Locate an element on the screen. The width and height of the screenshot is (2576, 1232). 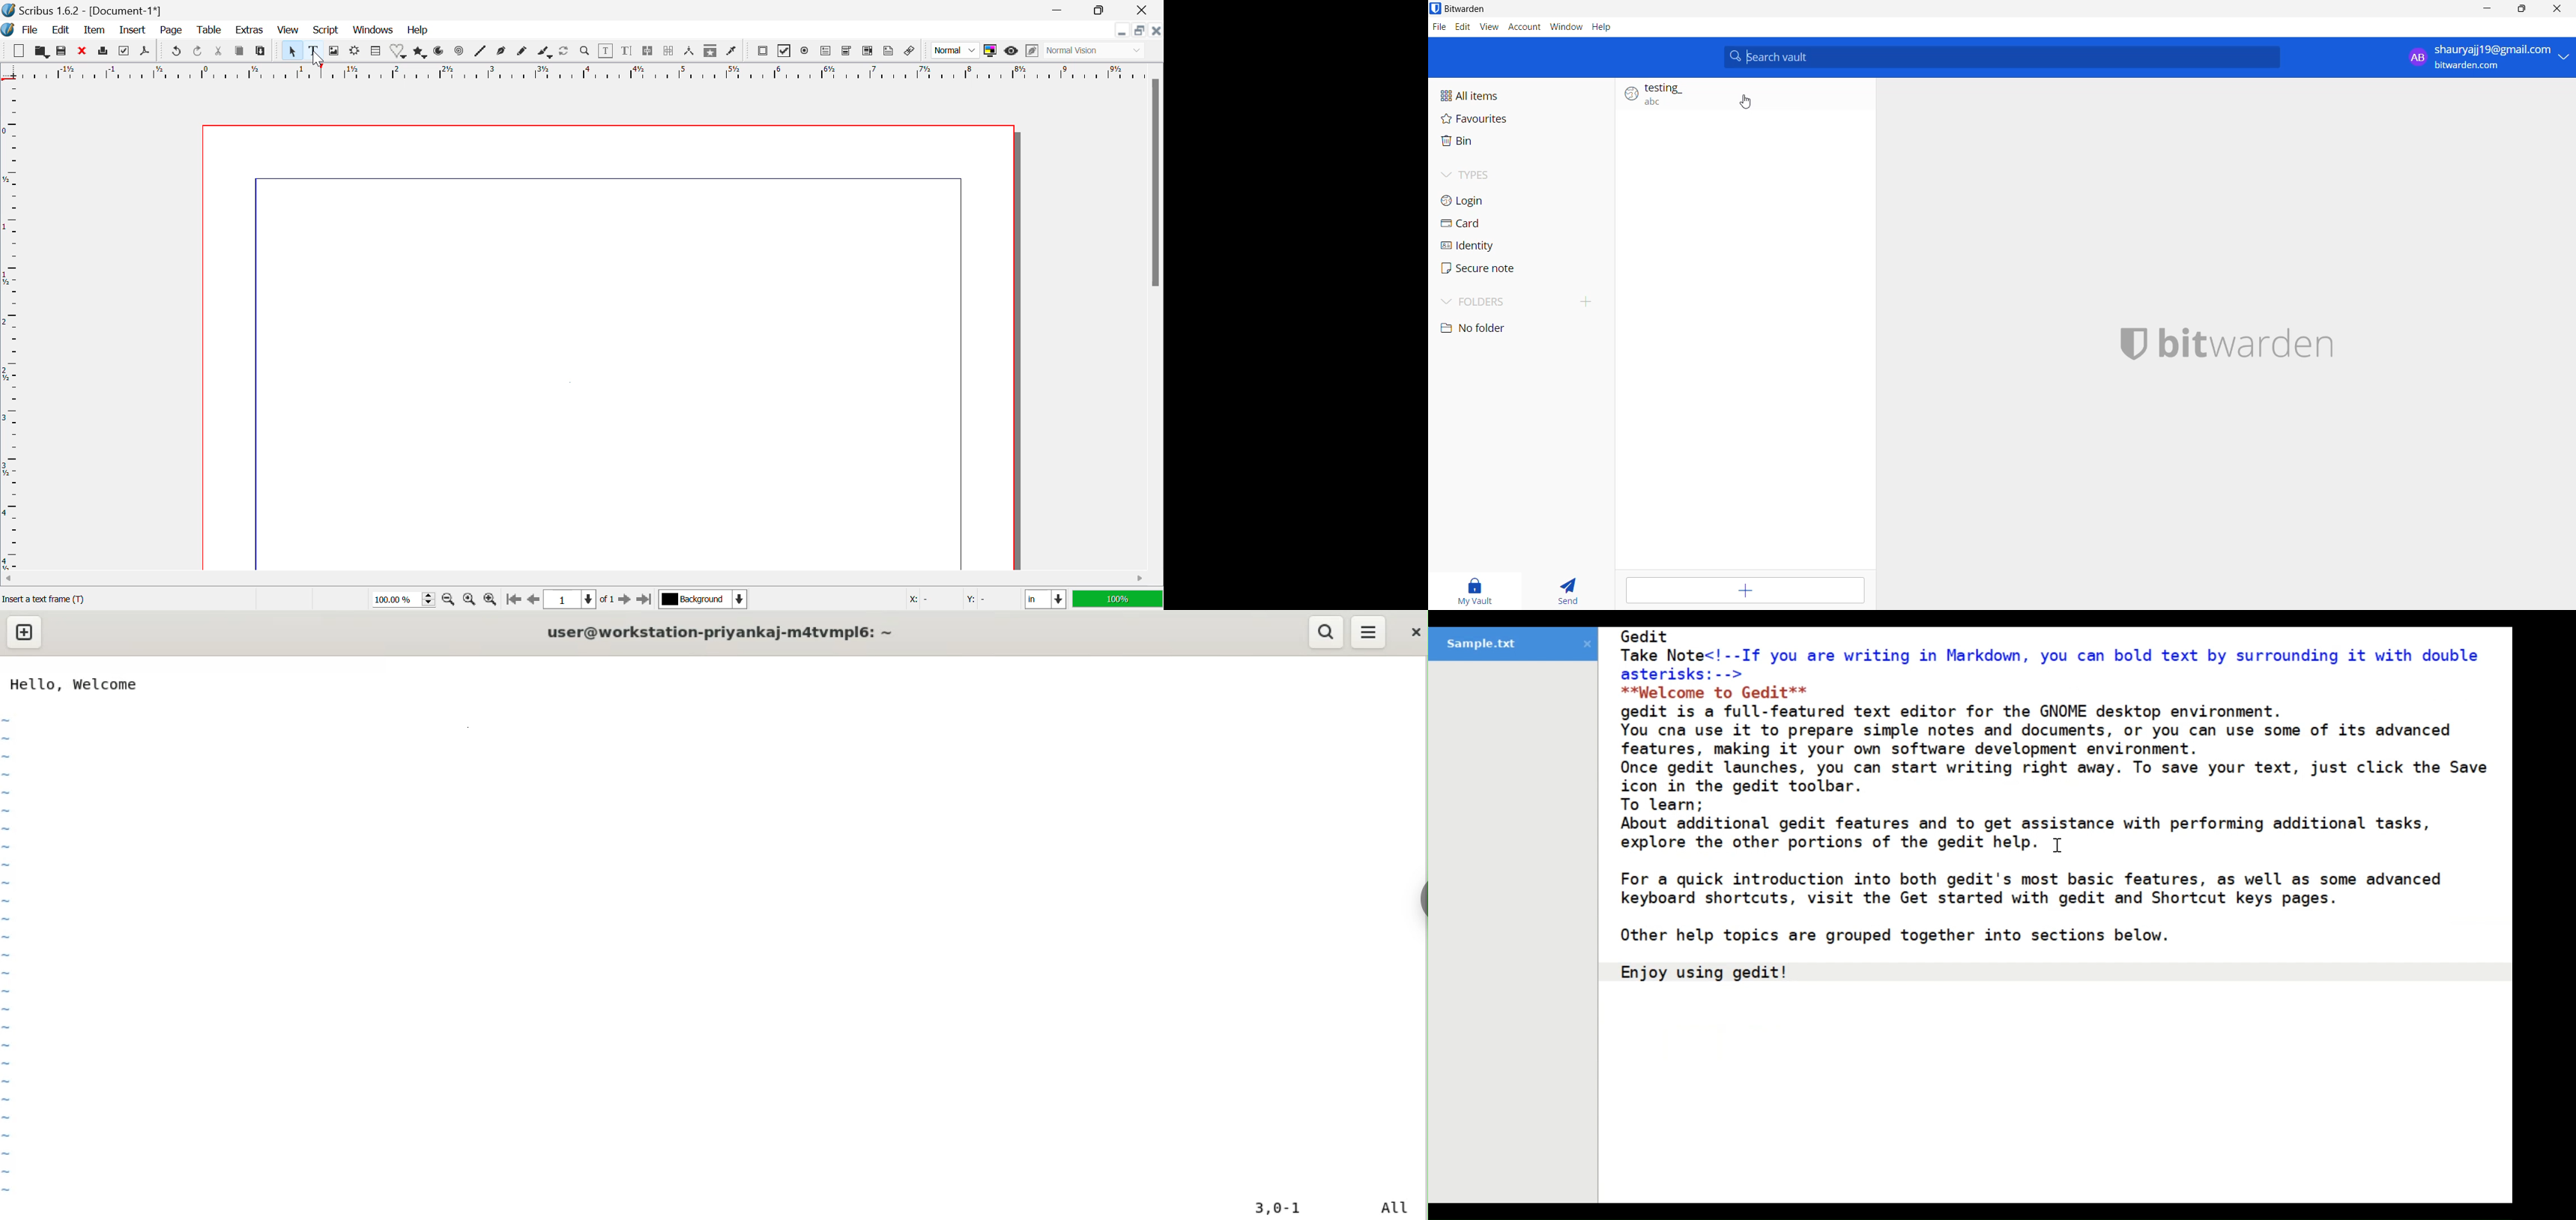
Text Frame is located at coordinates (314, 52).